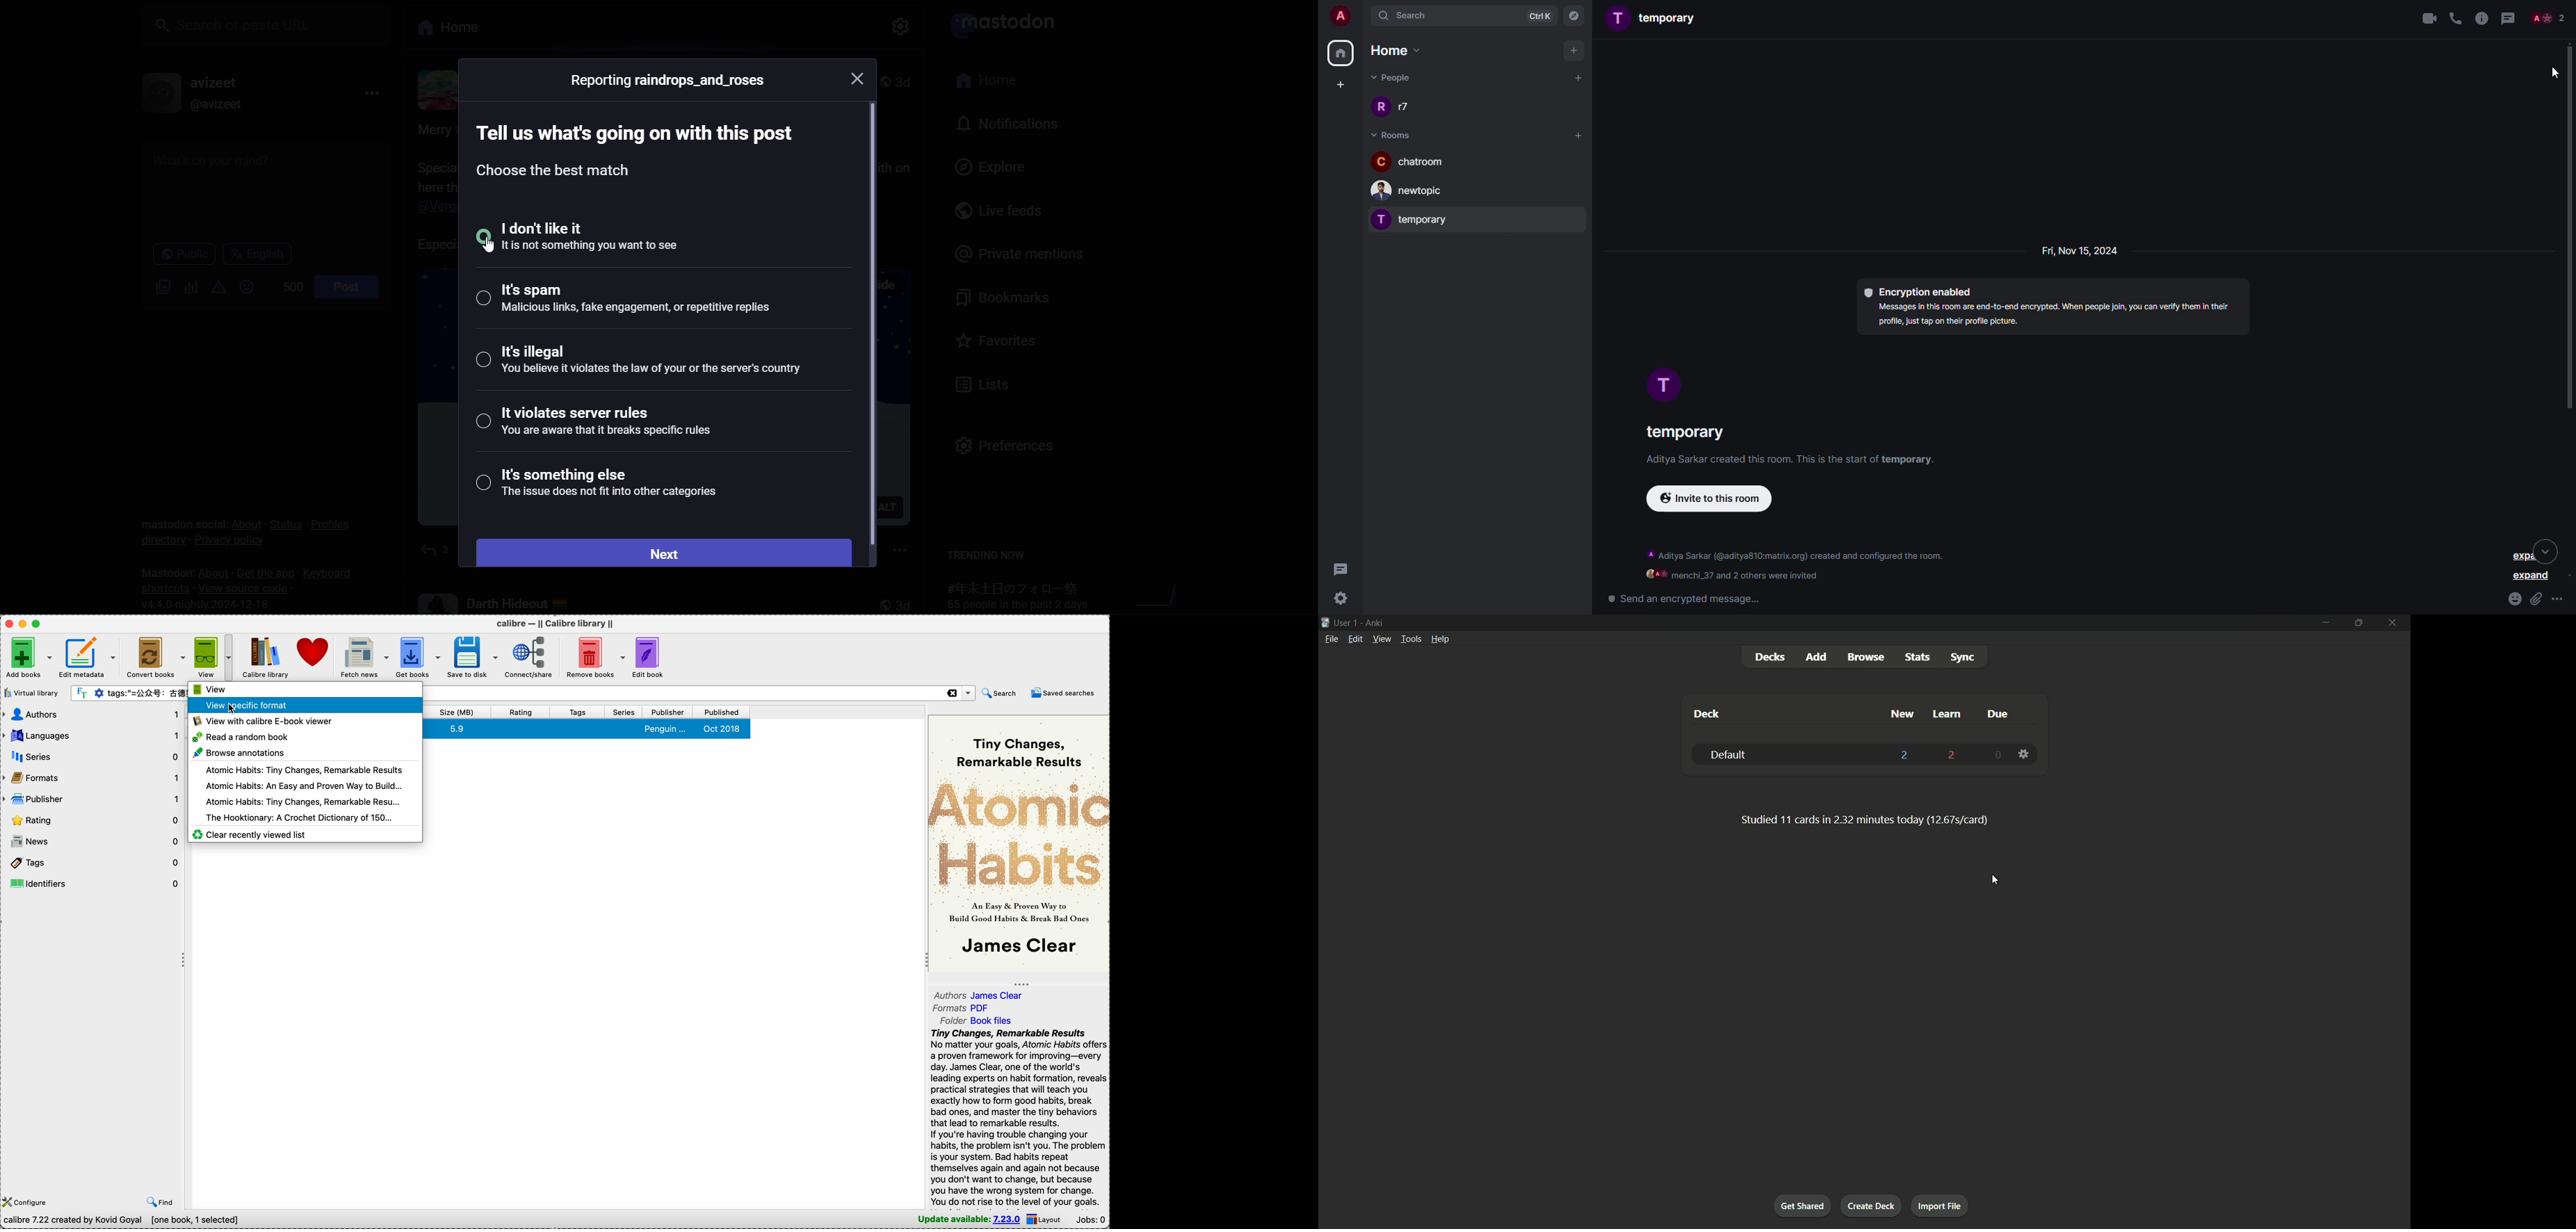 The height and width of the screenshot is (1232, 2576). What do you see at coordinates (2424, 17) in the screenshot?
I see `video call` at bounding box center [2424, 17].